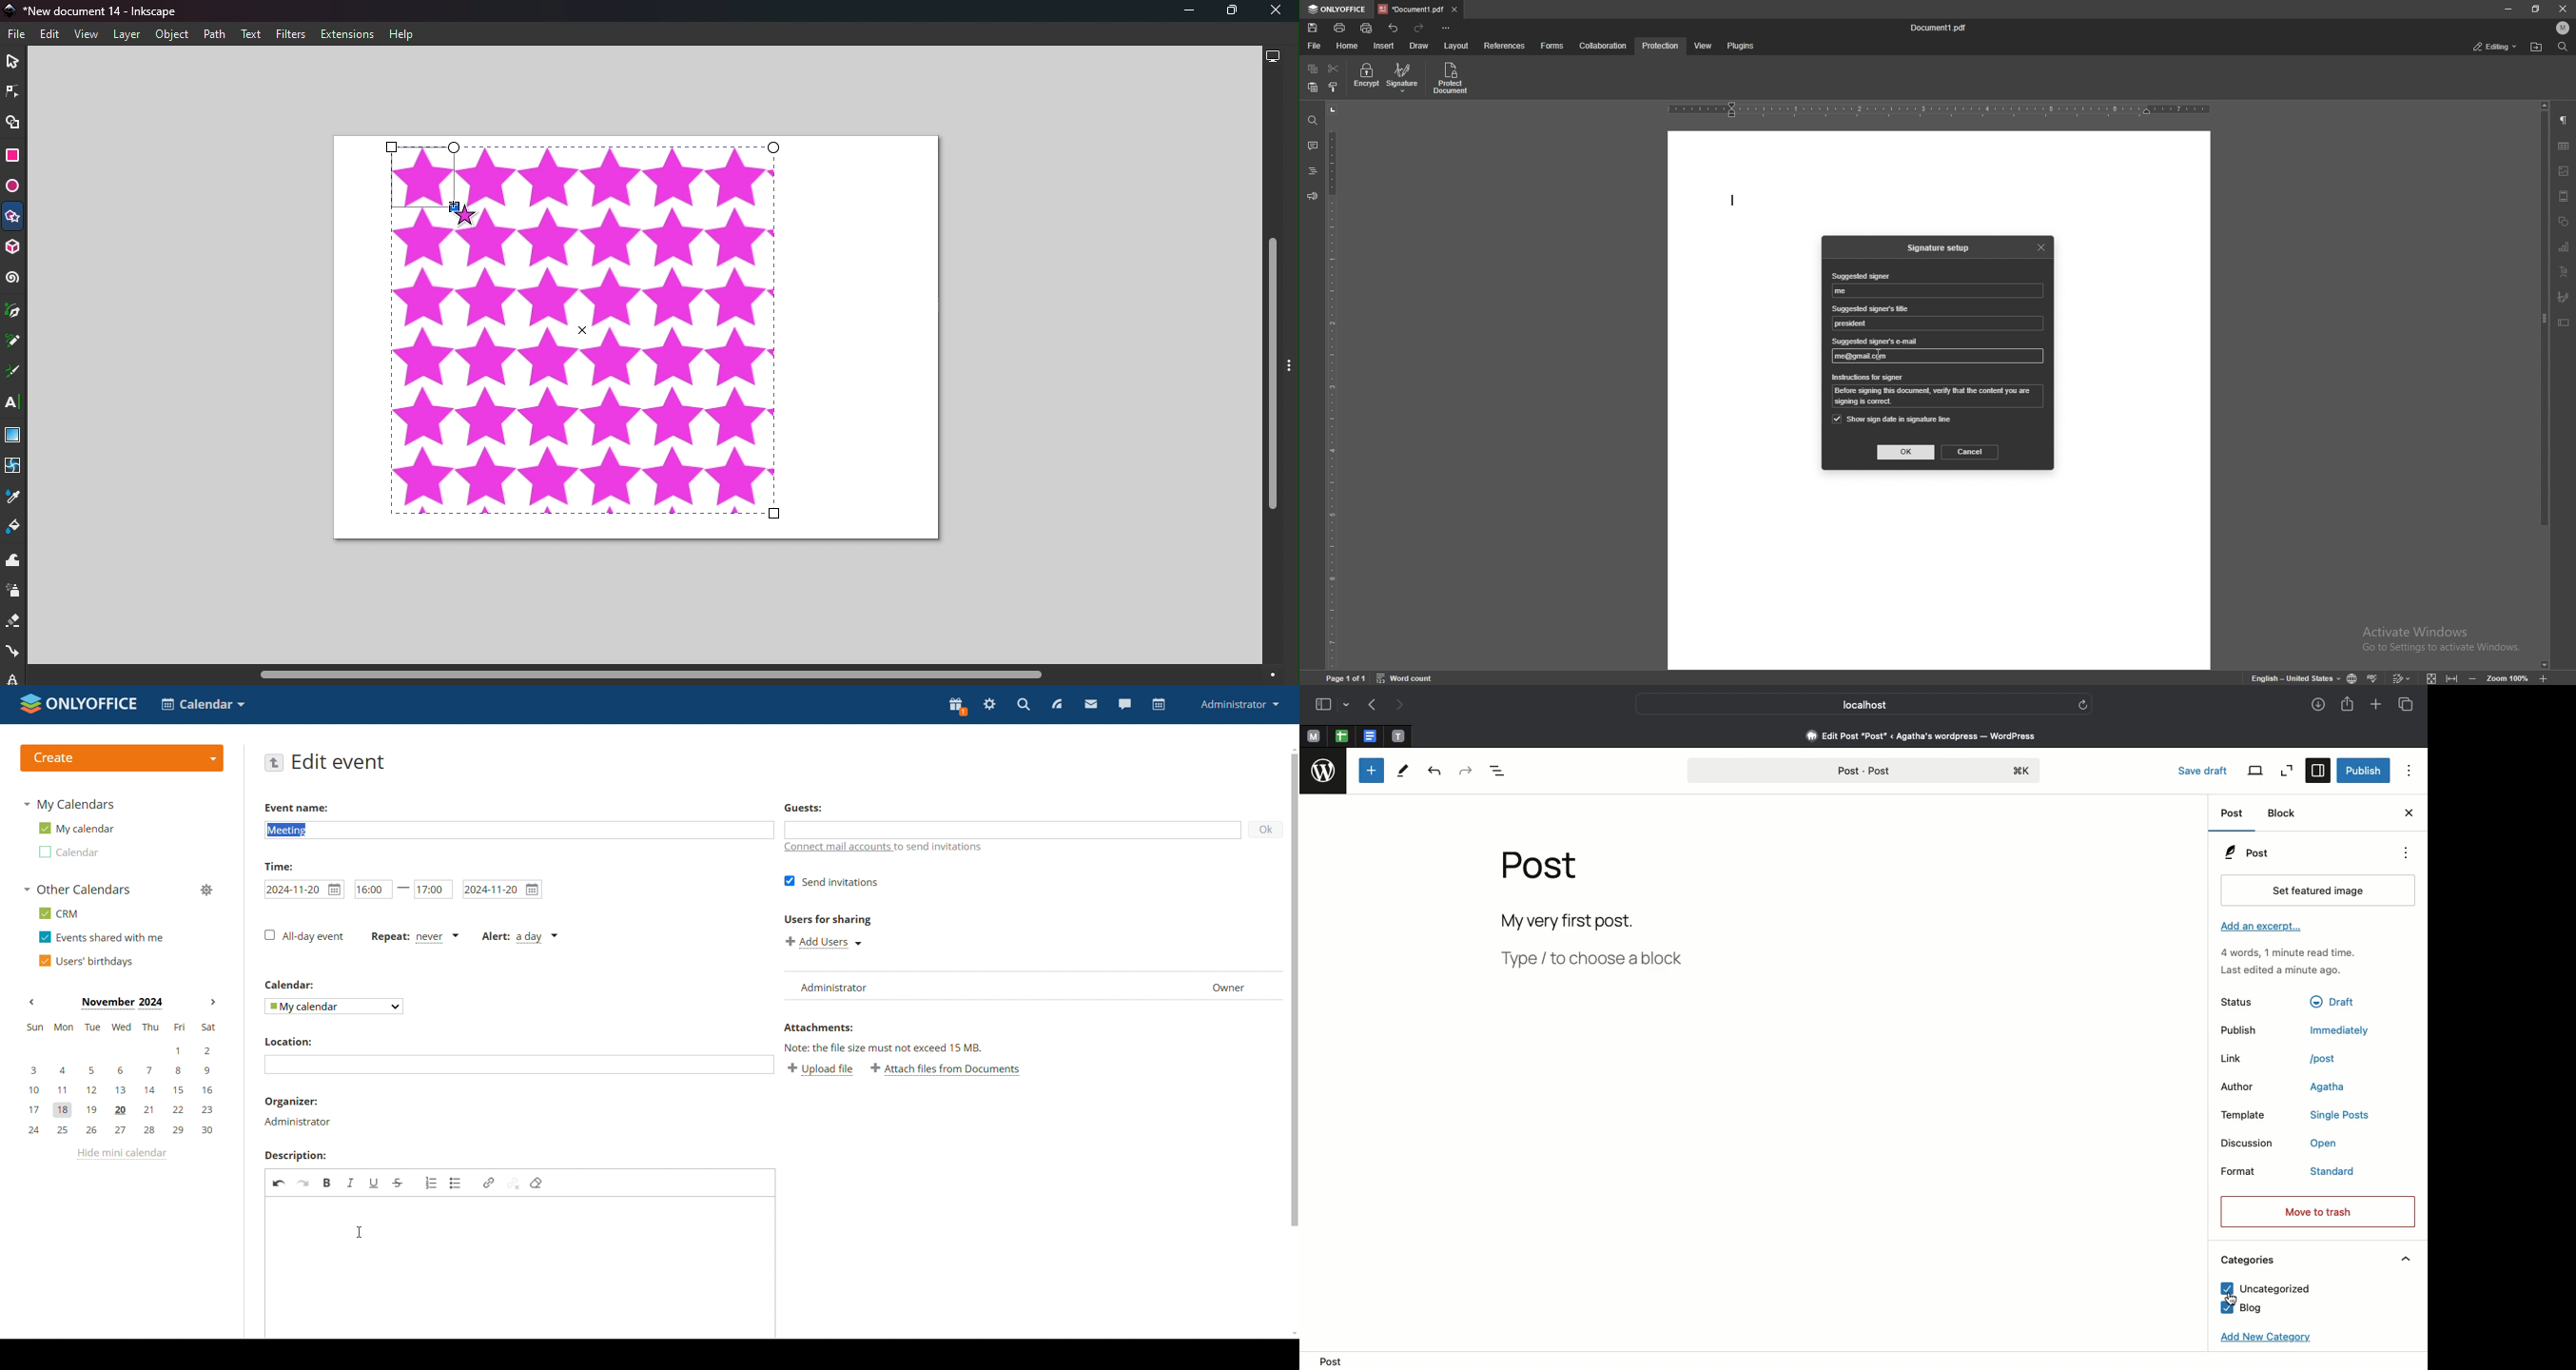 This screenshot has height=1372, width=2576. I want to click on suggested signer's email, so click(1876, 342).